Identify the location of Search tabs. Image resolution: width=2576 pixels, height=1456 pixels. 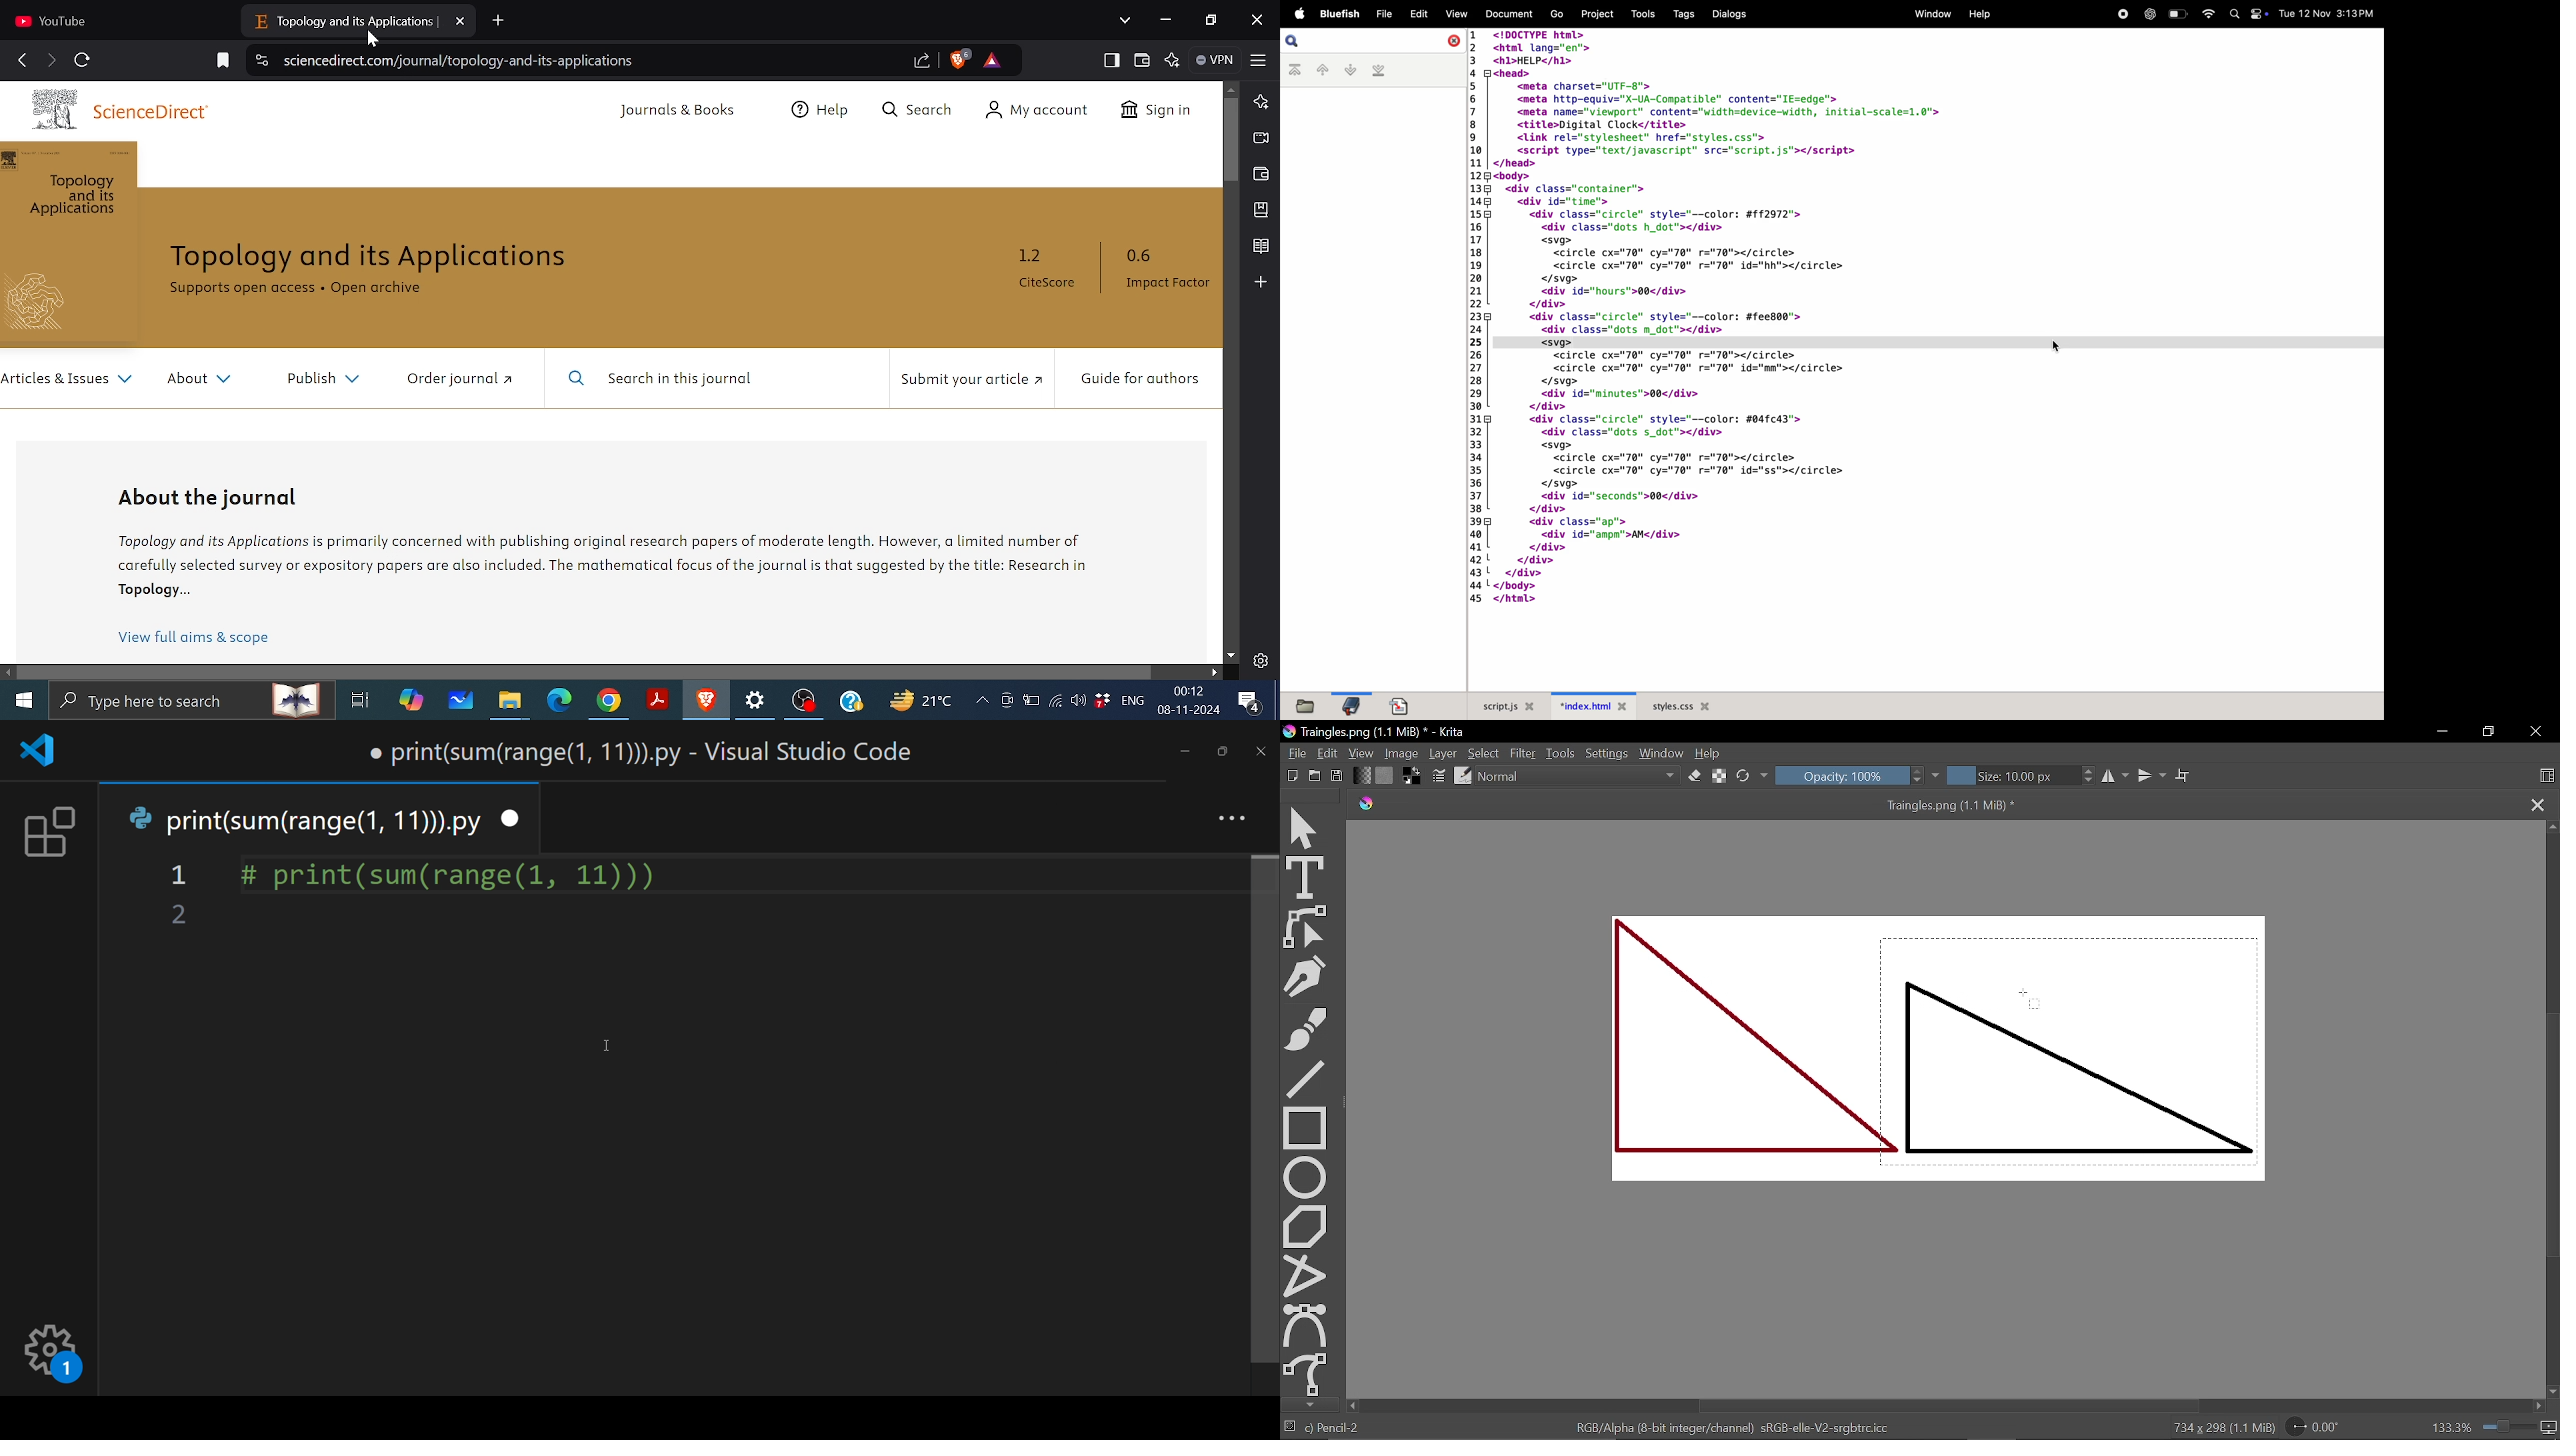
(1127, 20).